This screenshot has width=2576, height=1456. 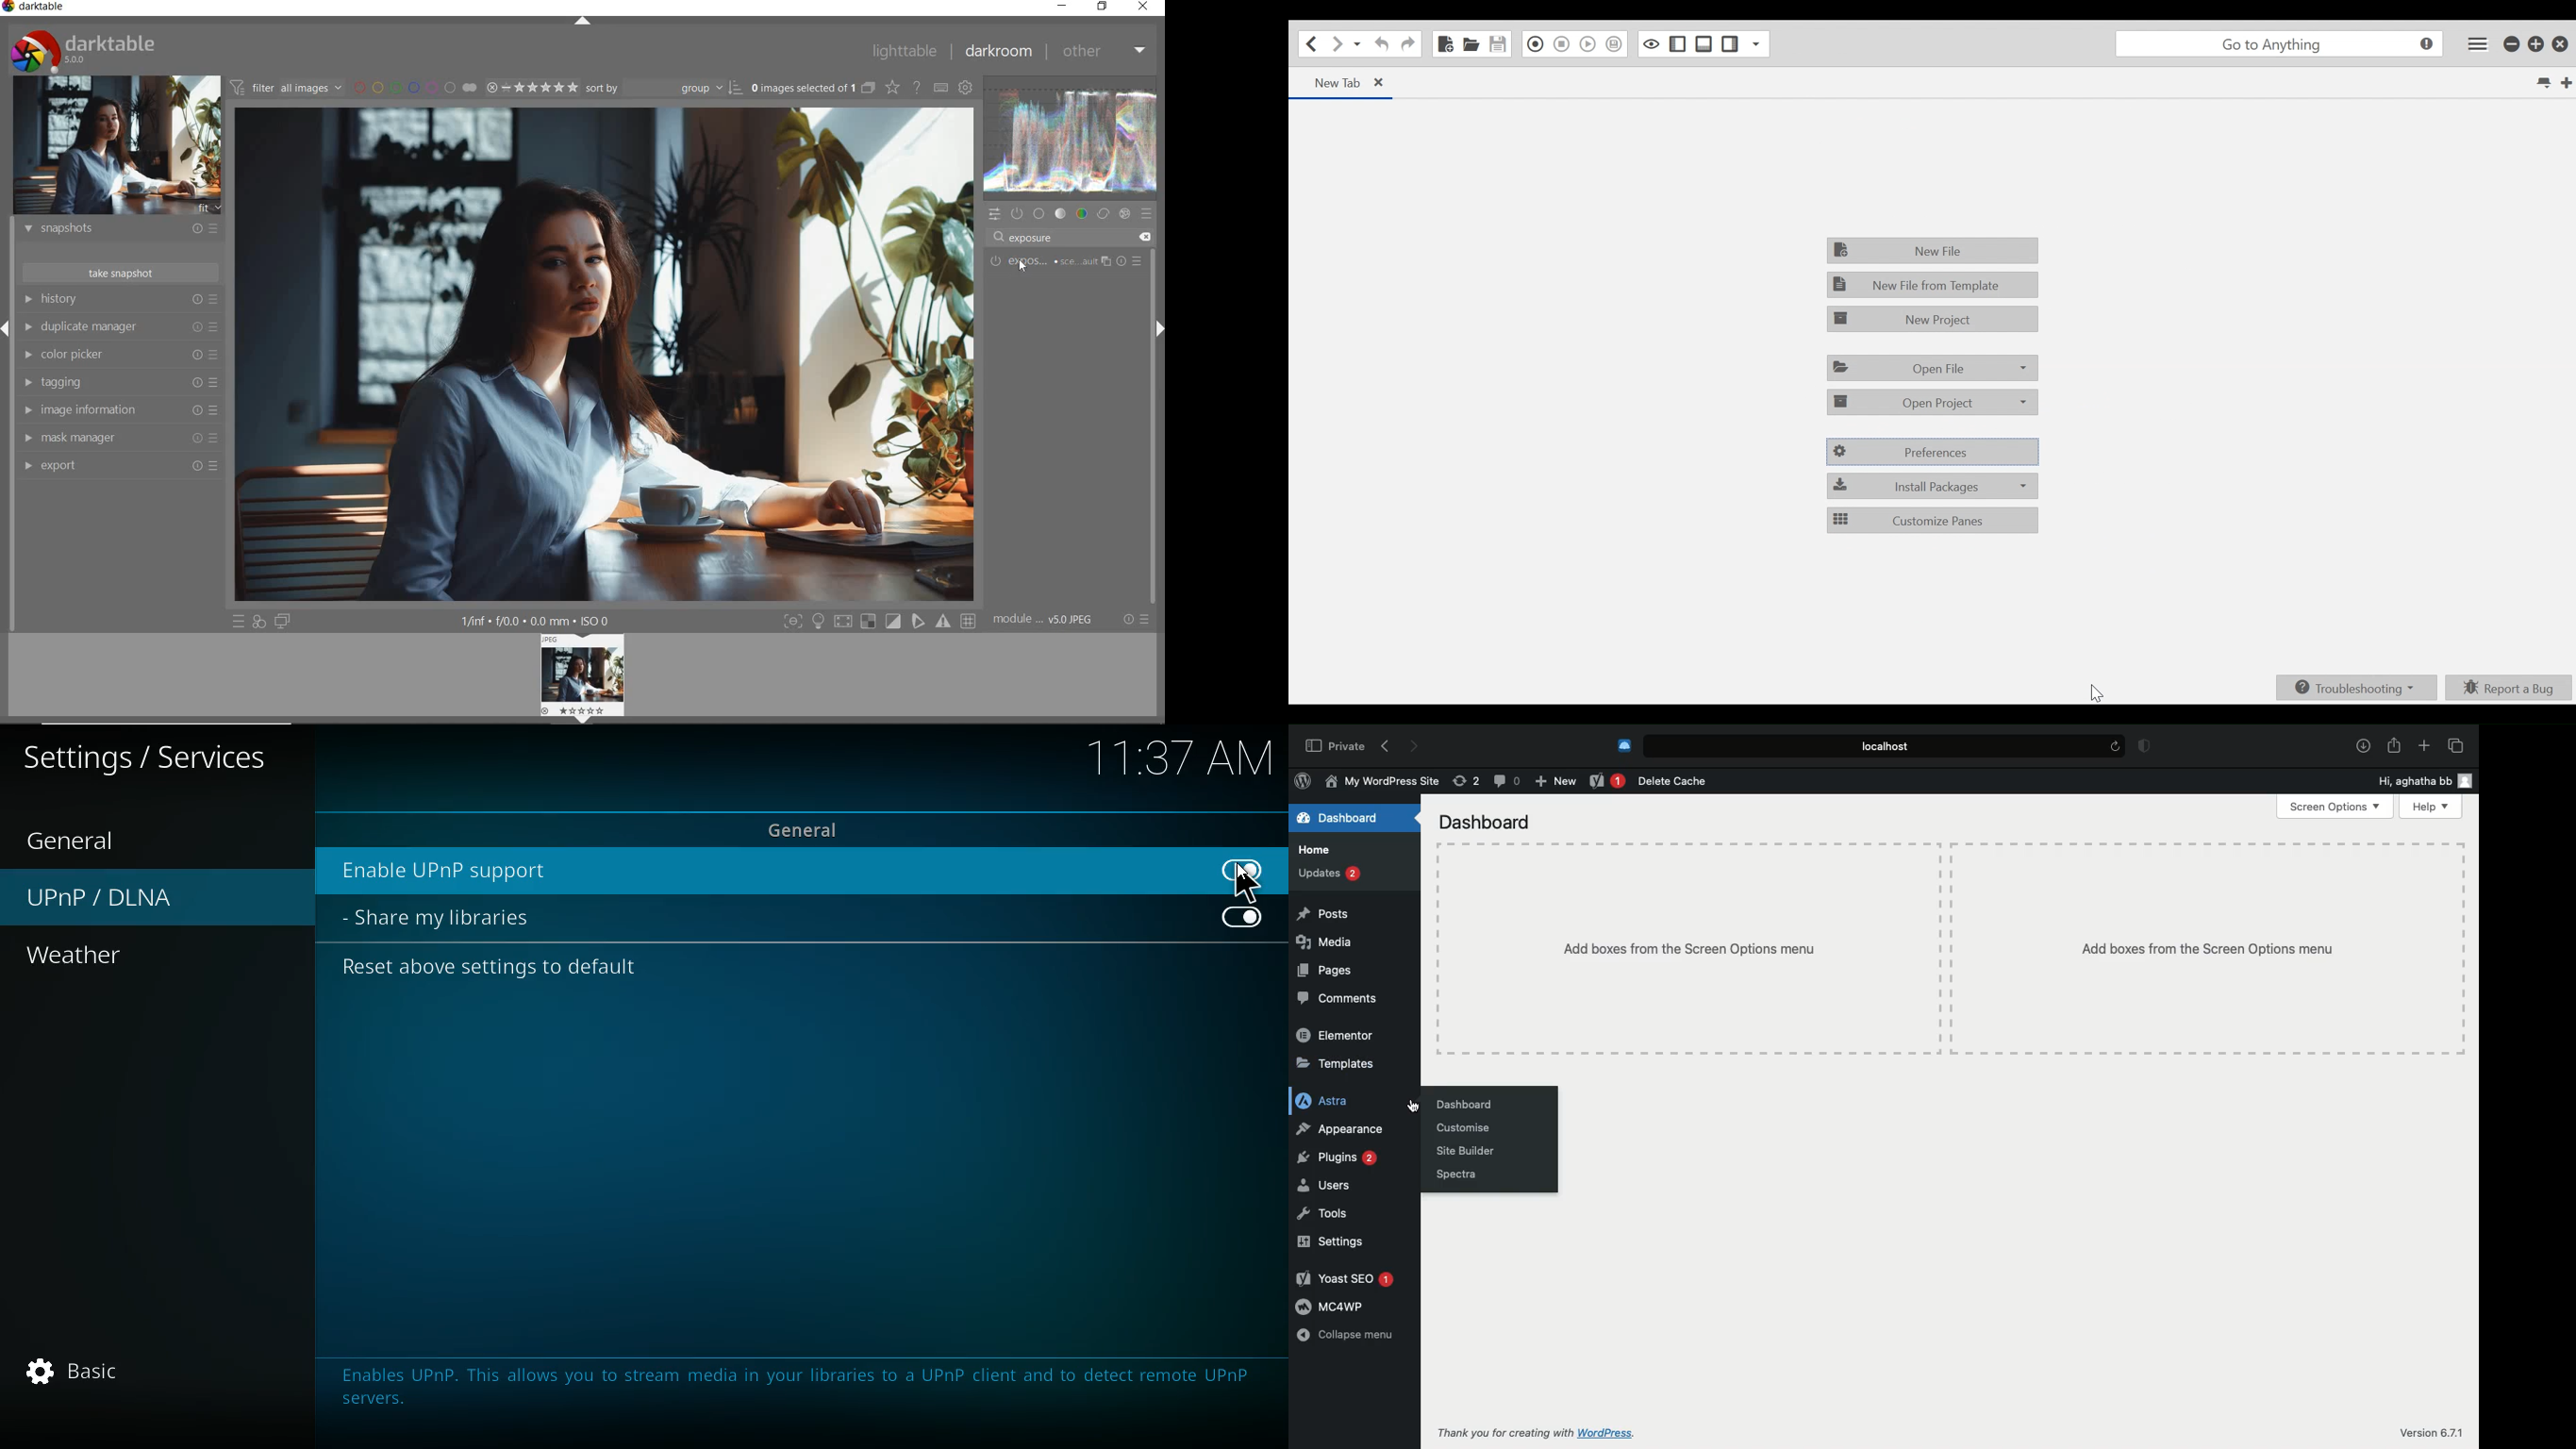 What do you see at coordinates (449, 919) in the screenshot?
I see `share my libraries` at bounding box center [449, 919].